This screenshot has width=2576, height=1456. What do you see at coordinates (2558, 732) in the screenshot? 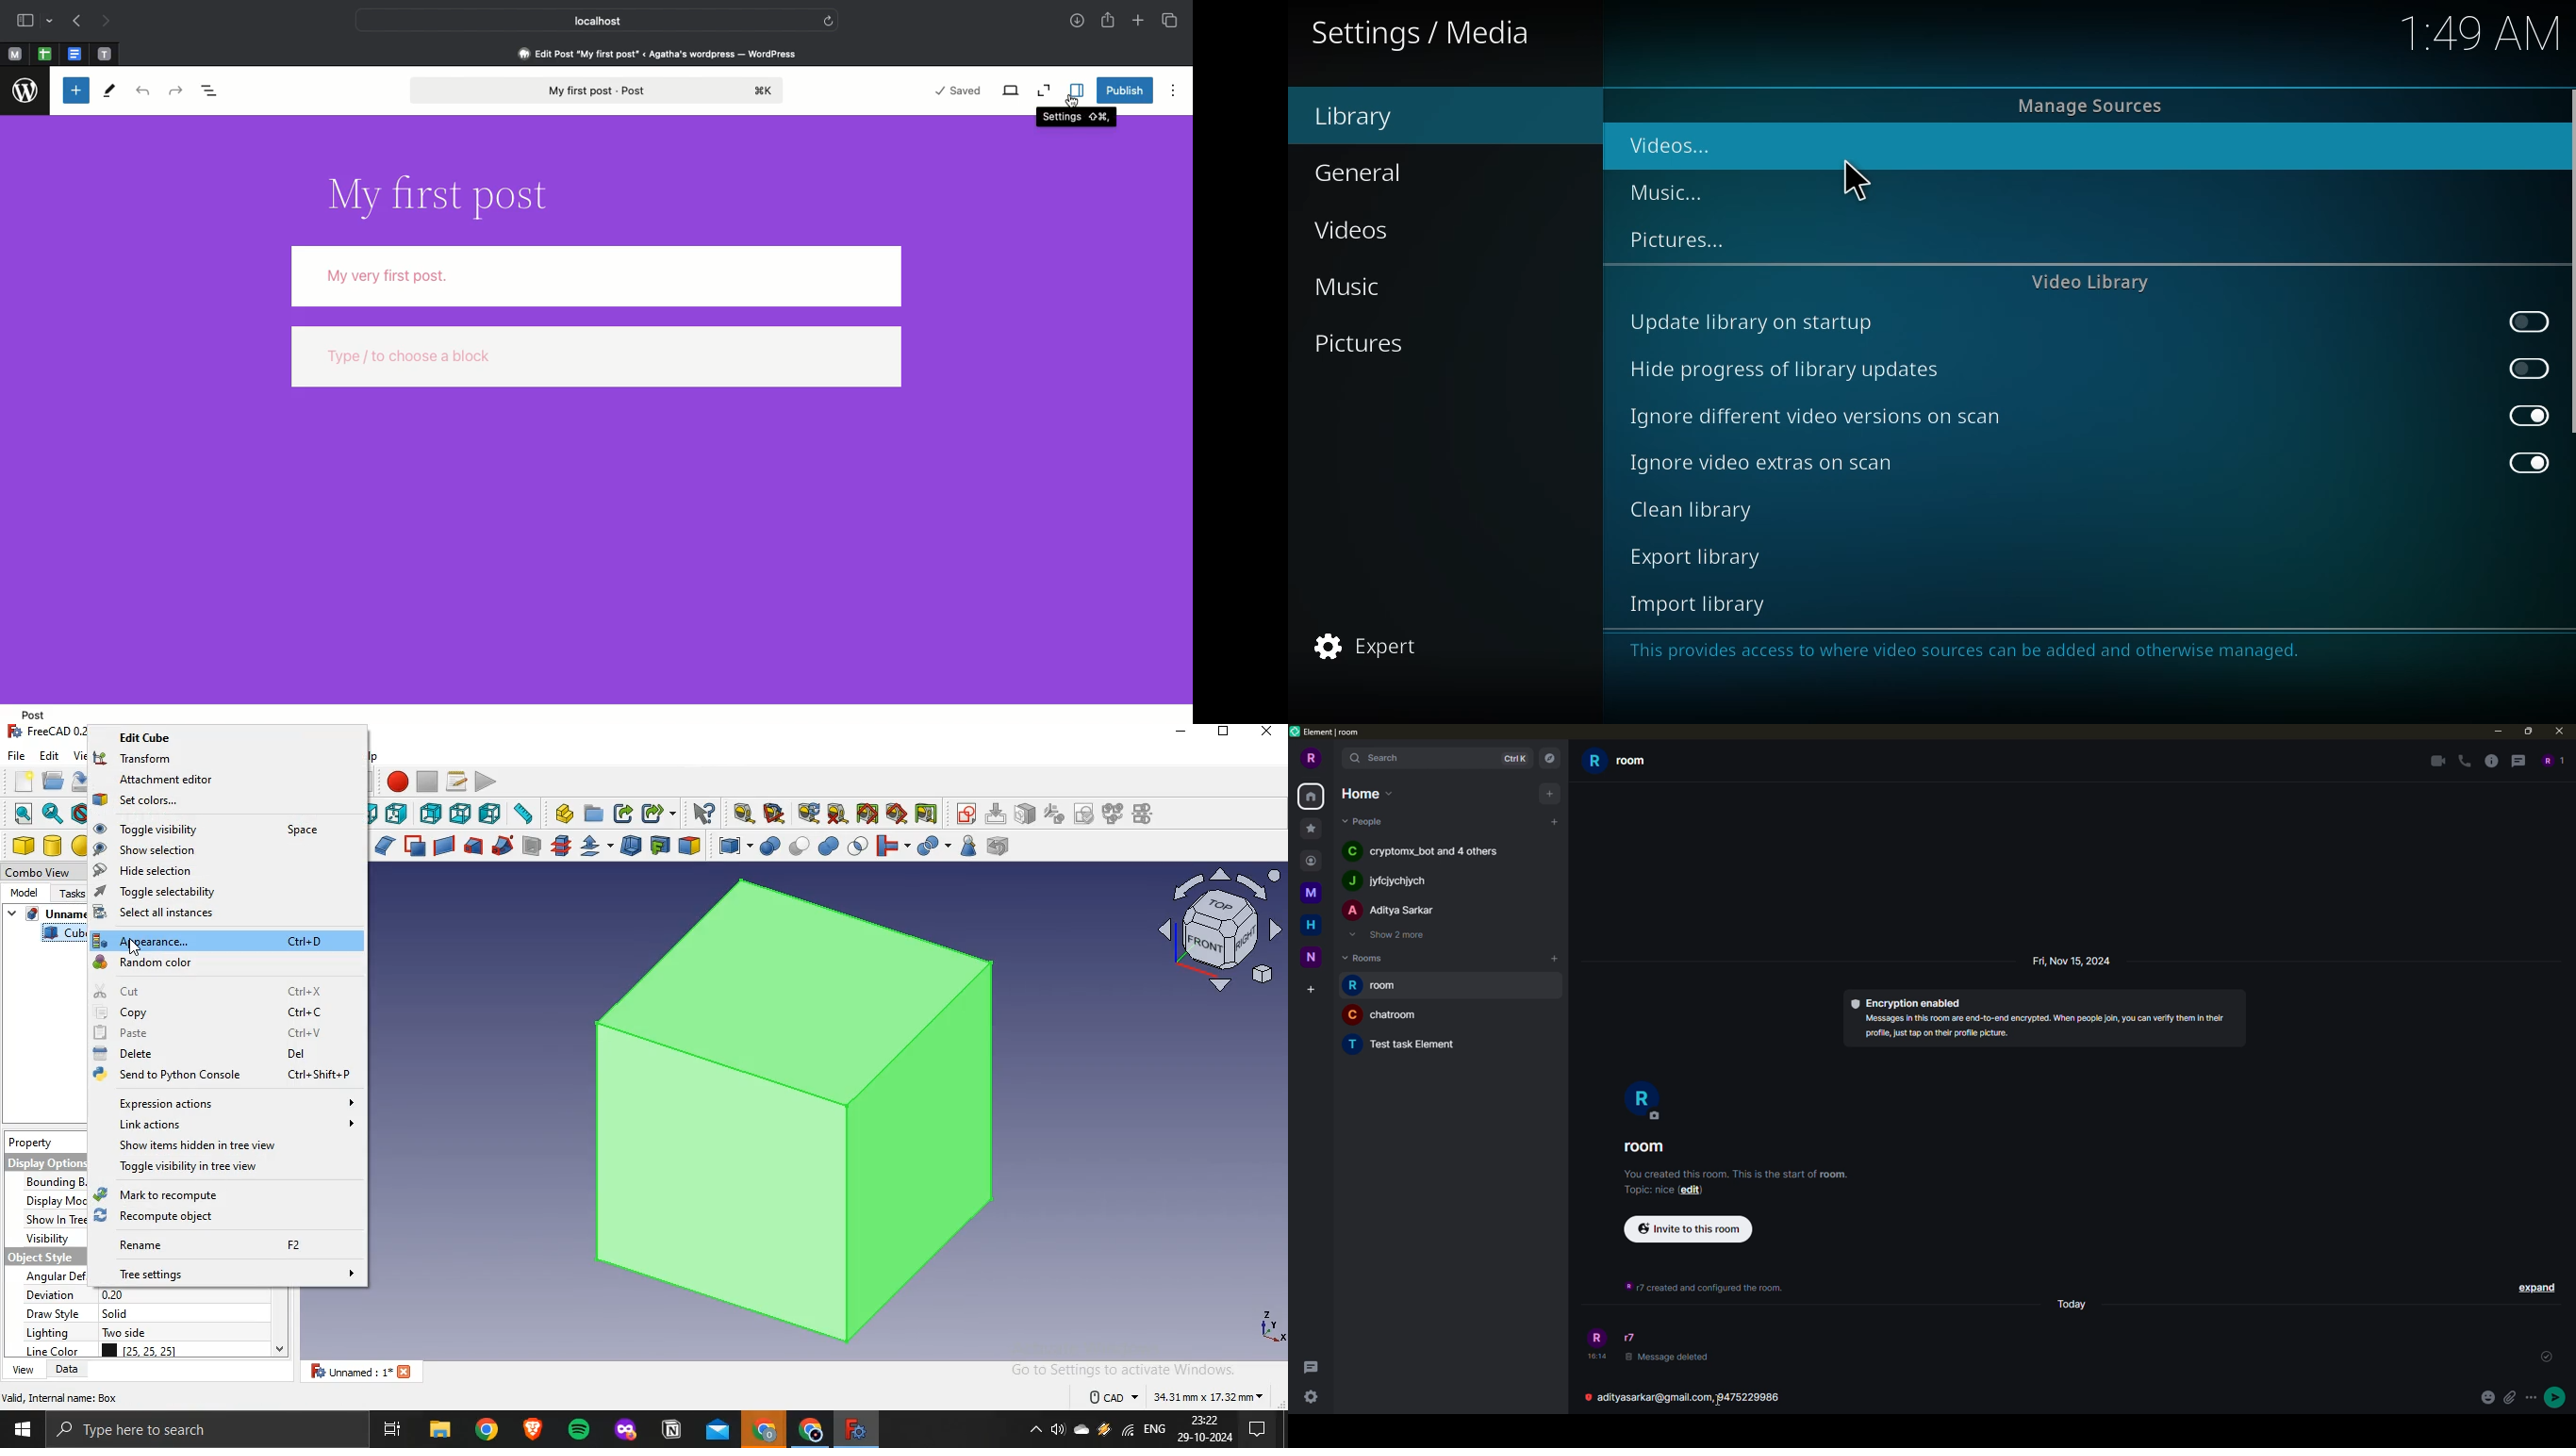
I see `close` at bounding box center [2558, 732].